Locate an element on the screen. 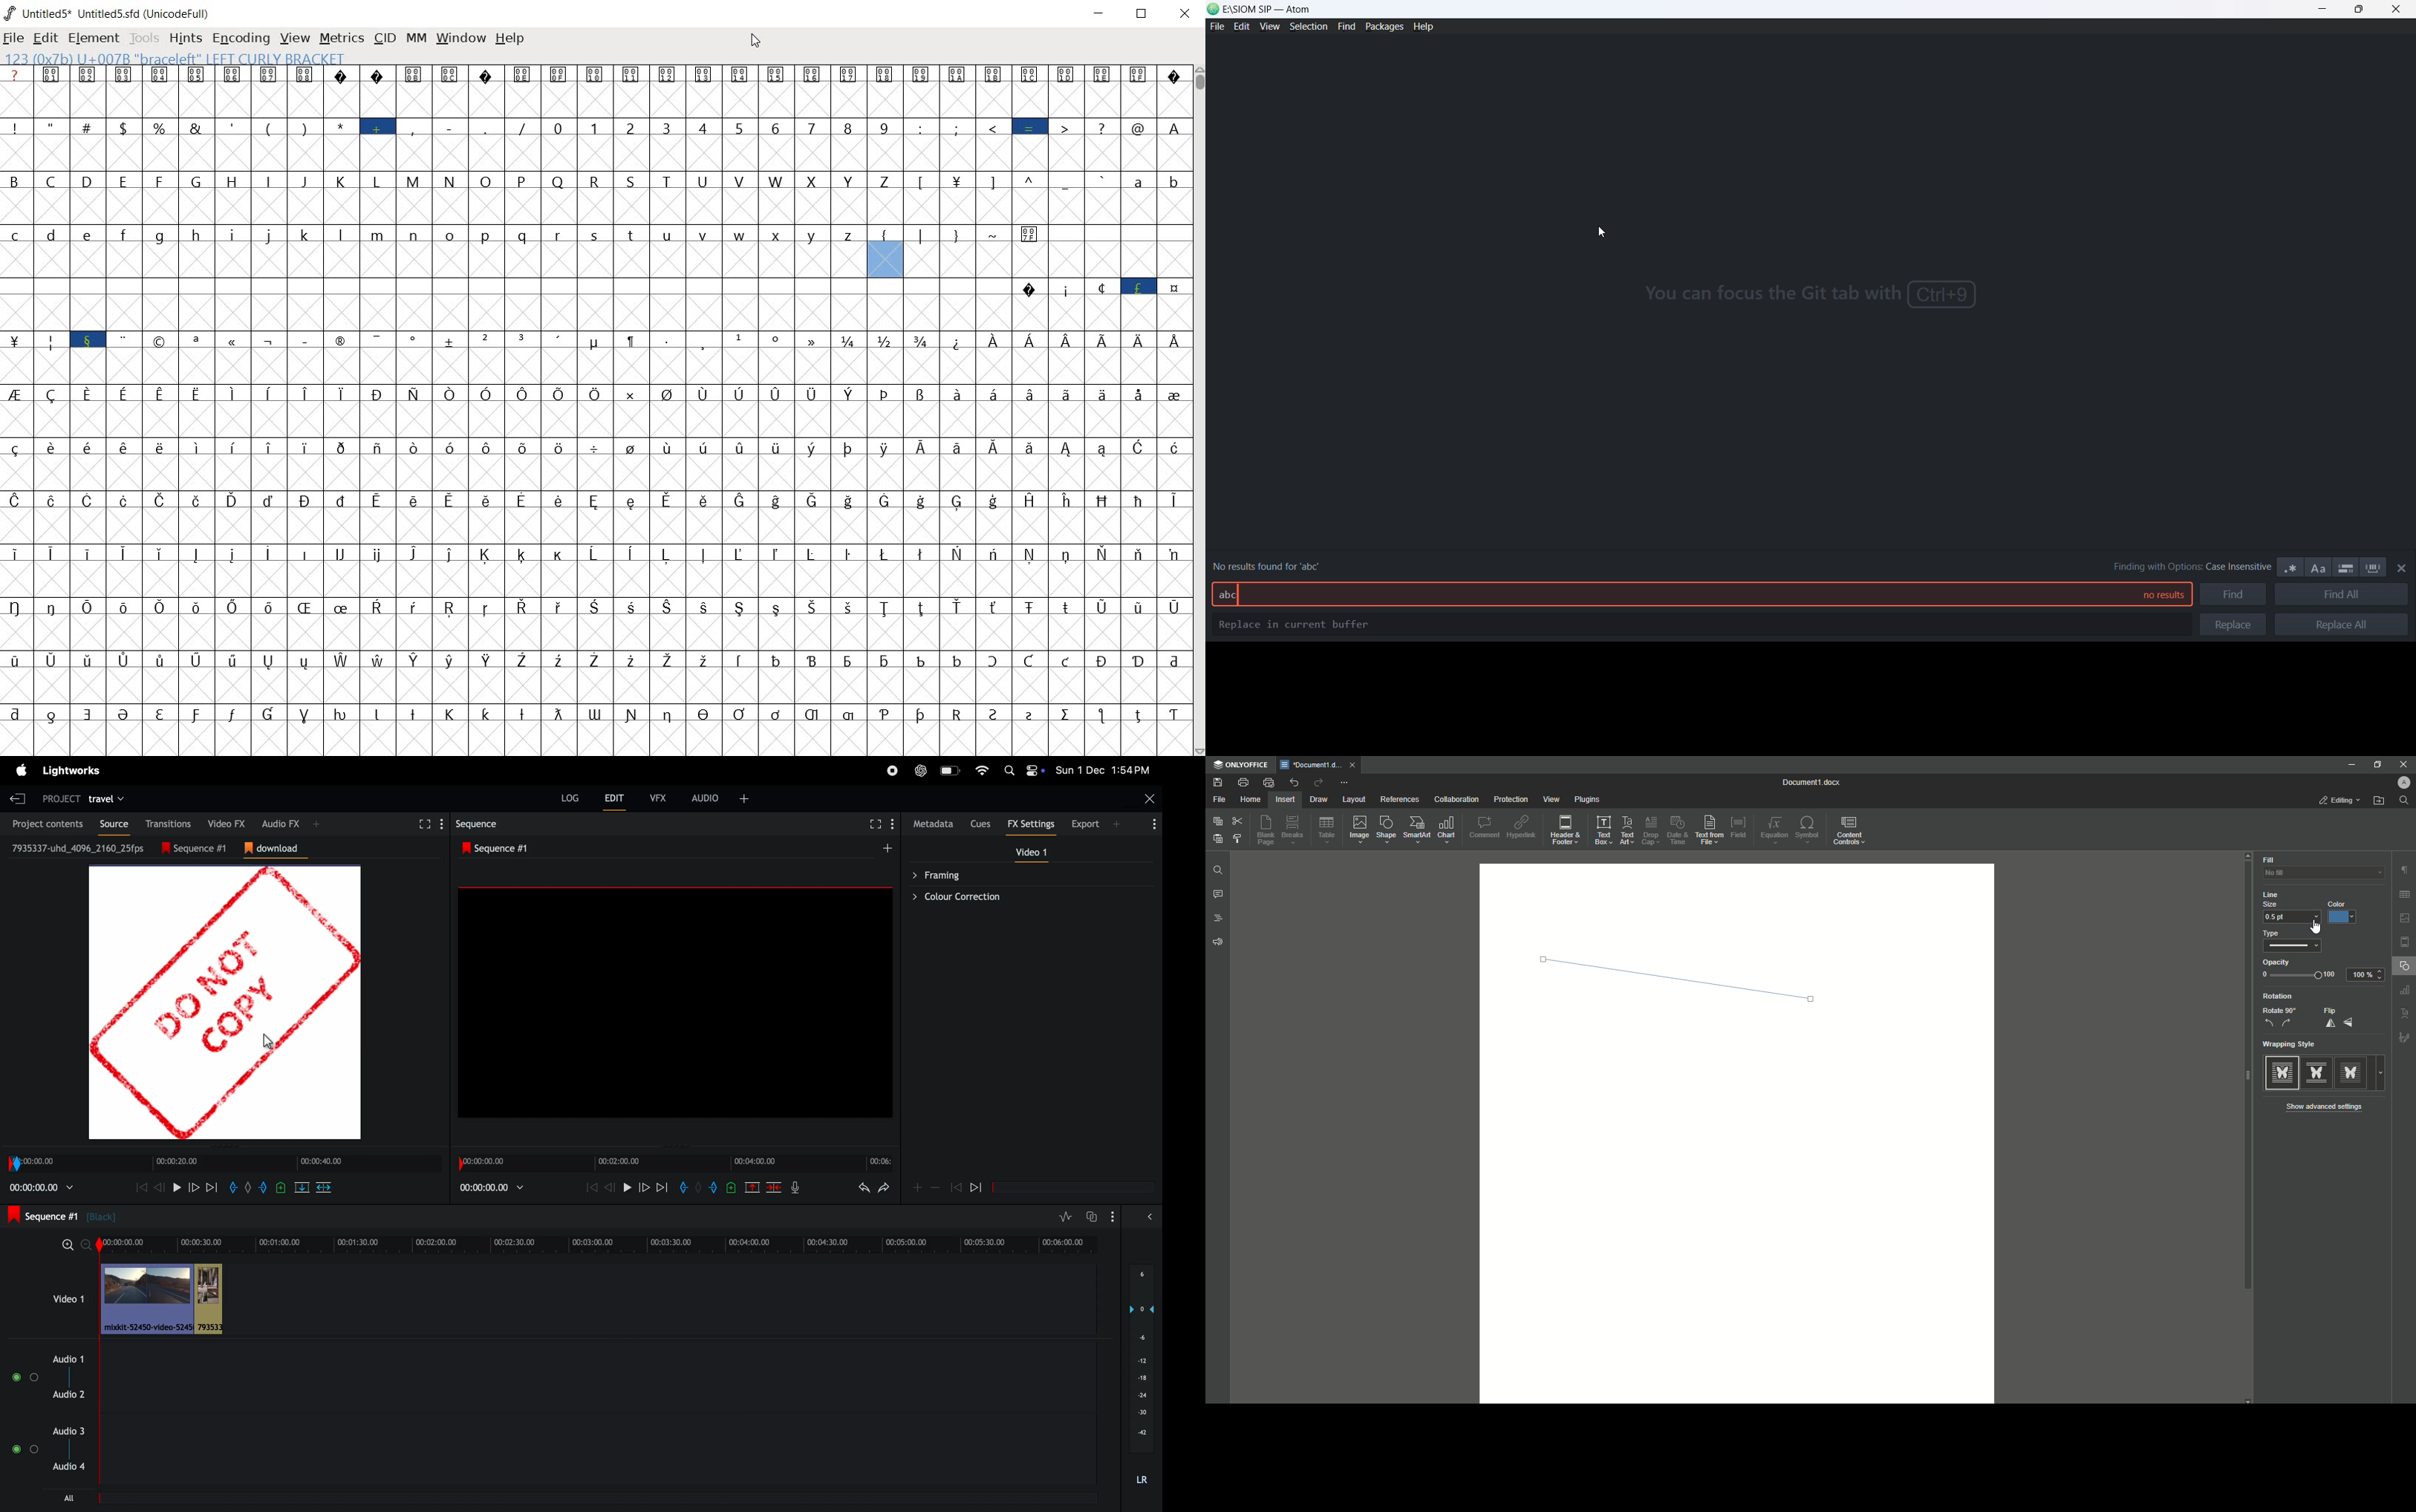  mic is located at coordinates (795, 1187).